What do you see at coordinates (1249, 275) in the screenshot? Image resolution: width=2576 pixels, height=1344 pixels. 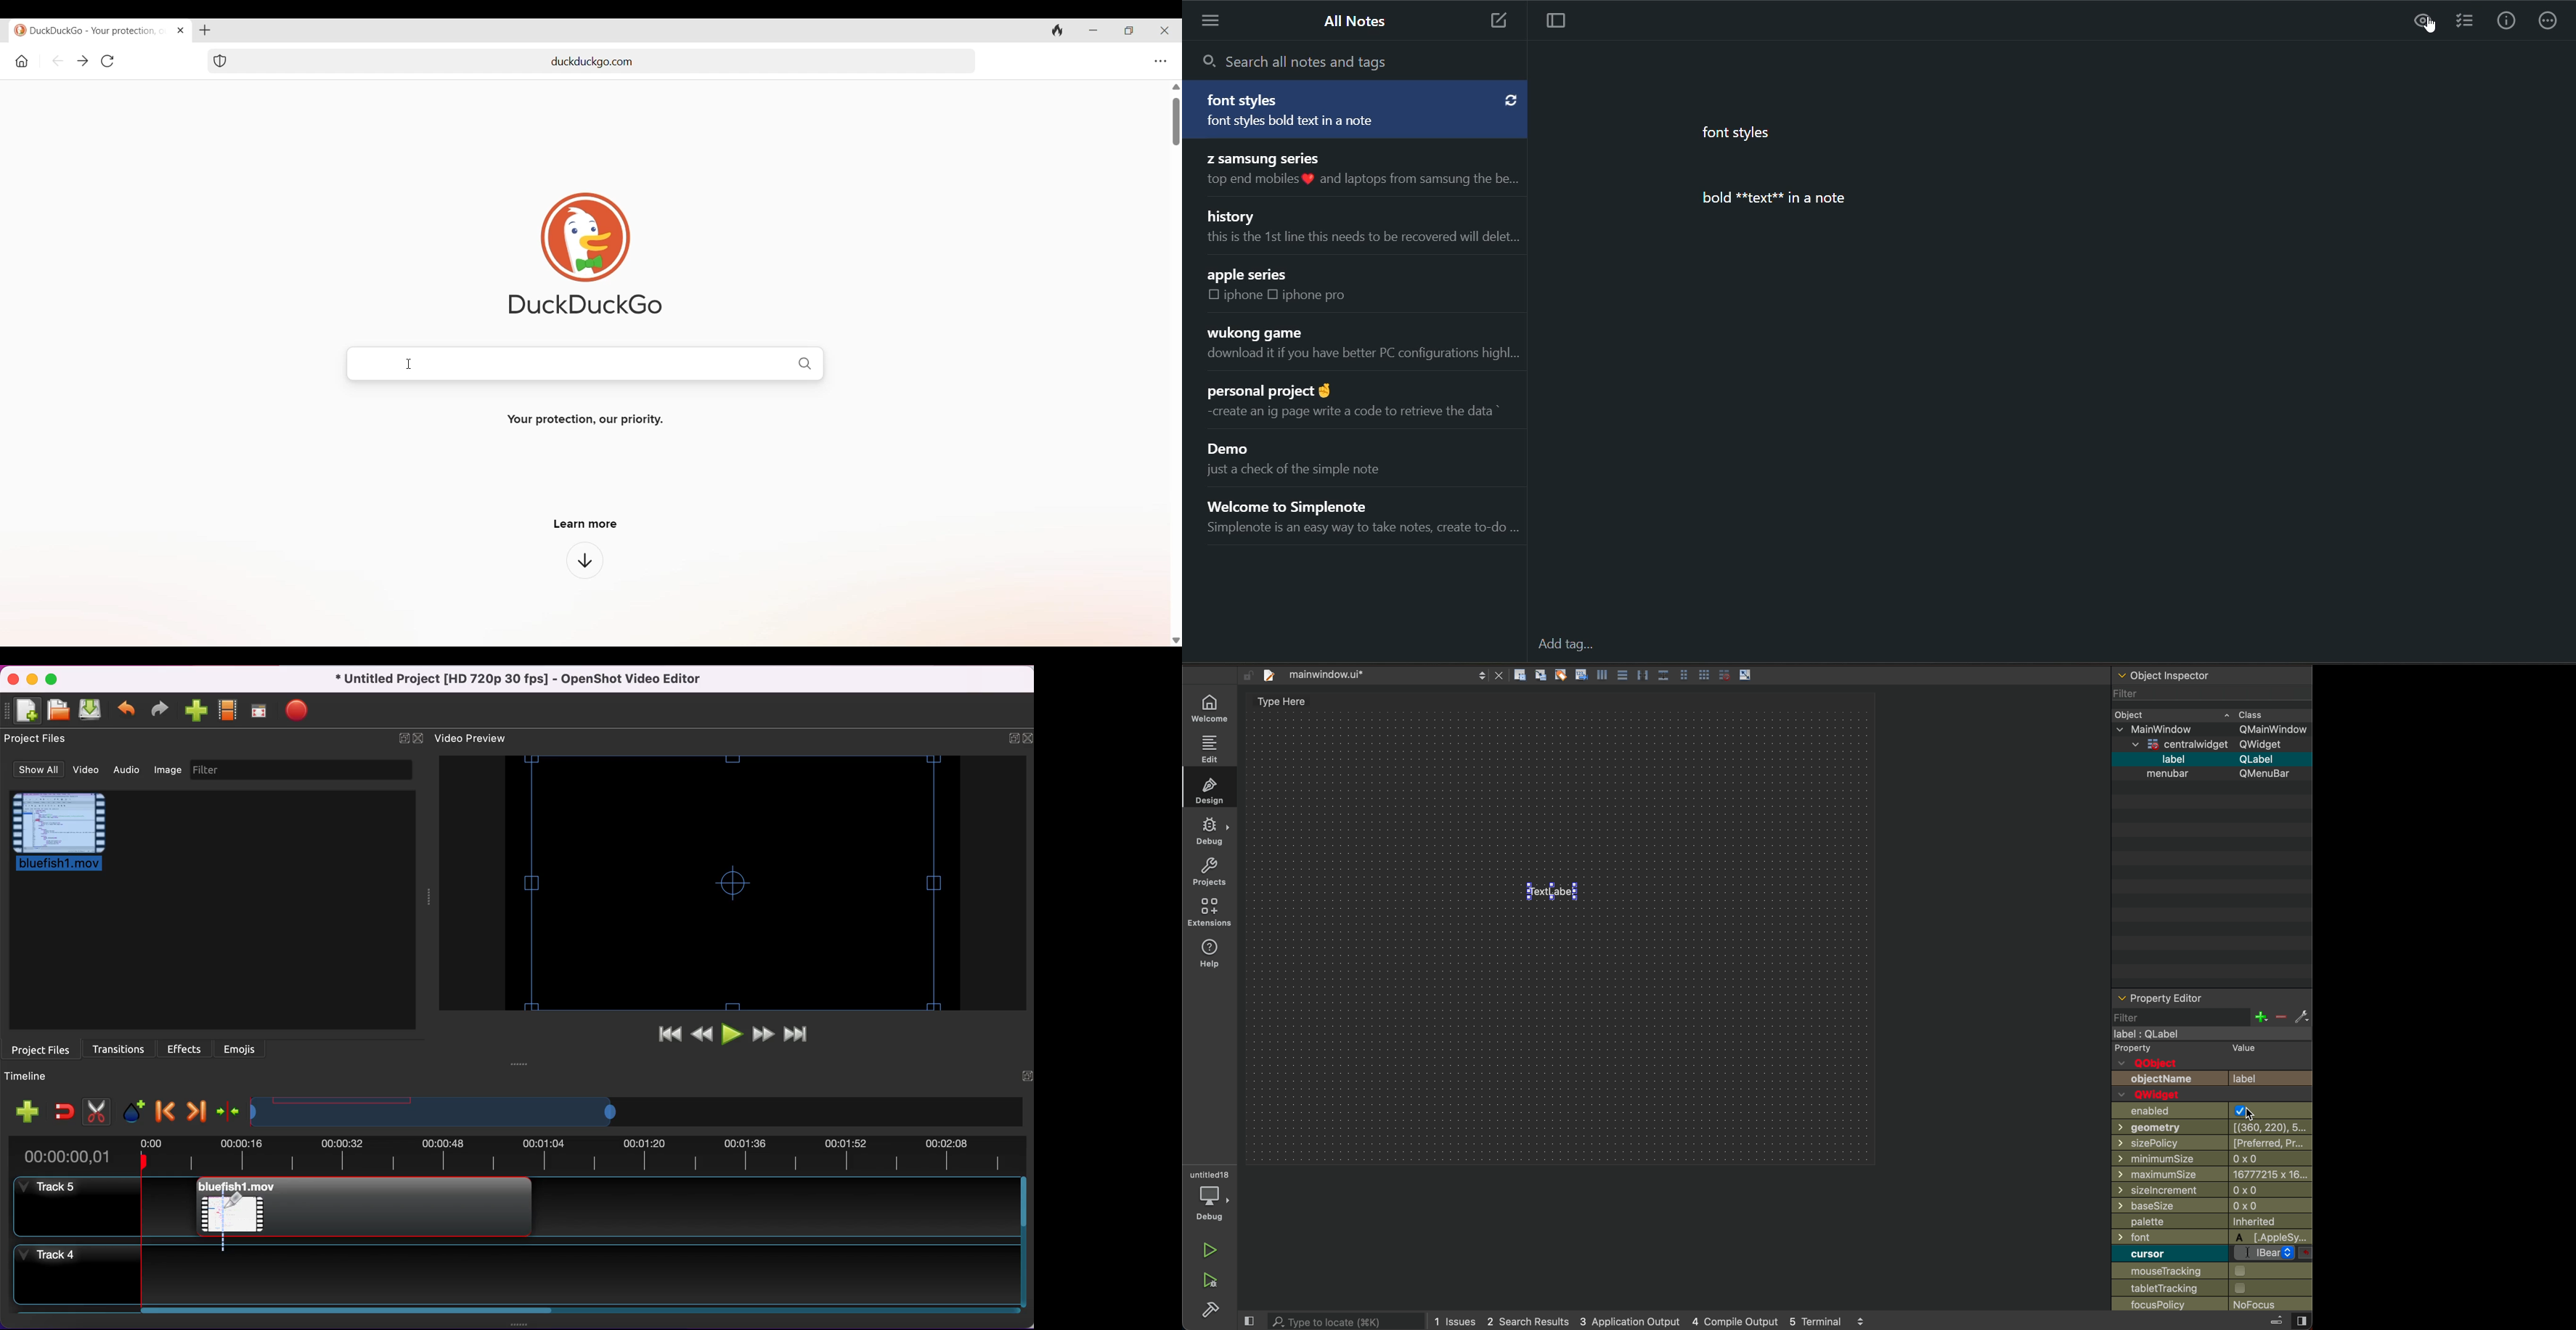 I see `apple series` at bounding box center [1249, 275].